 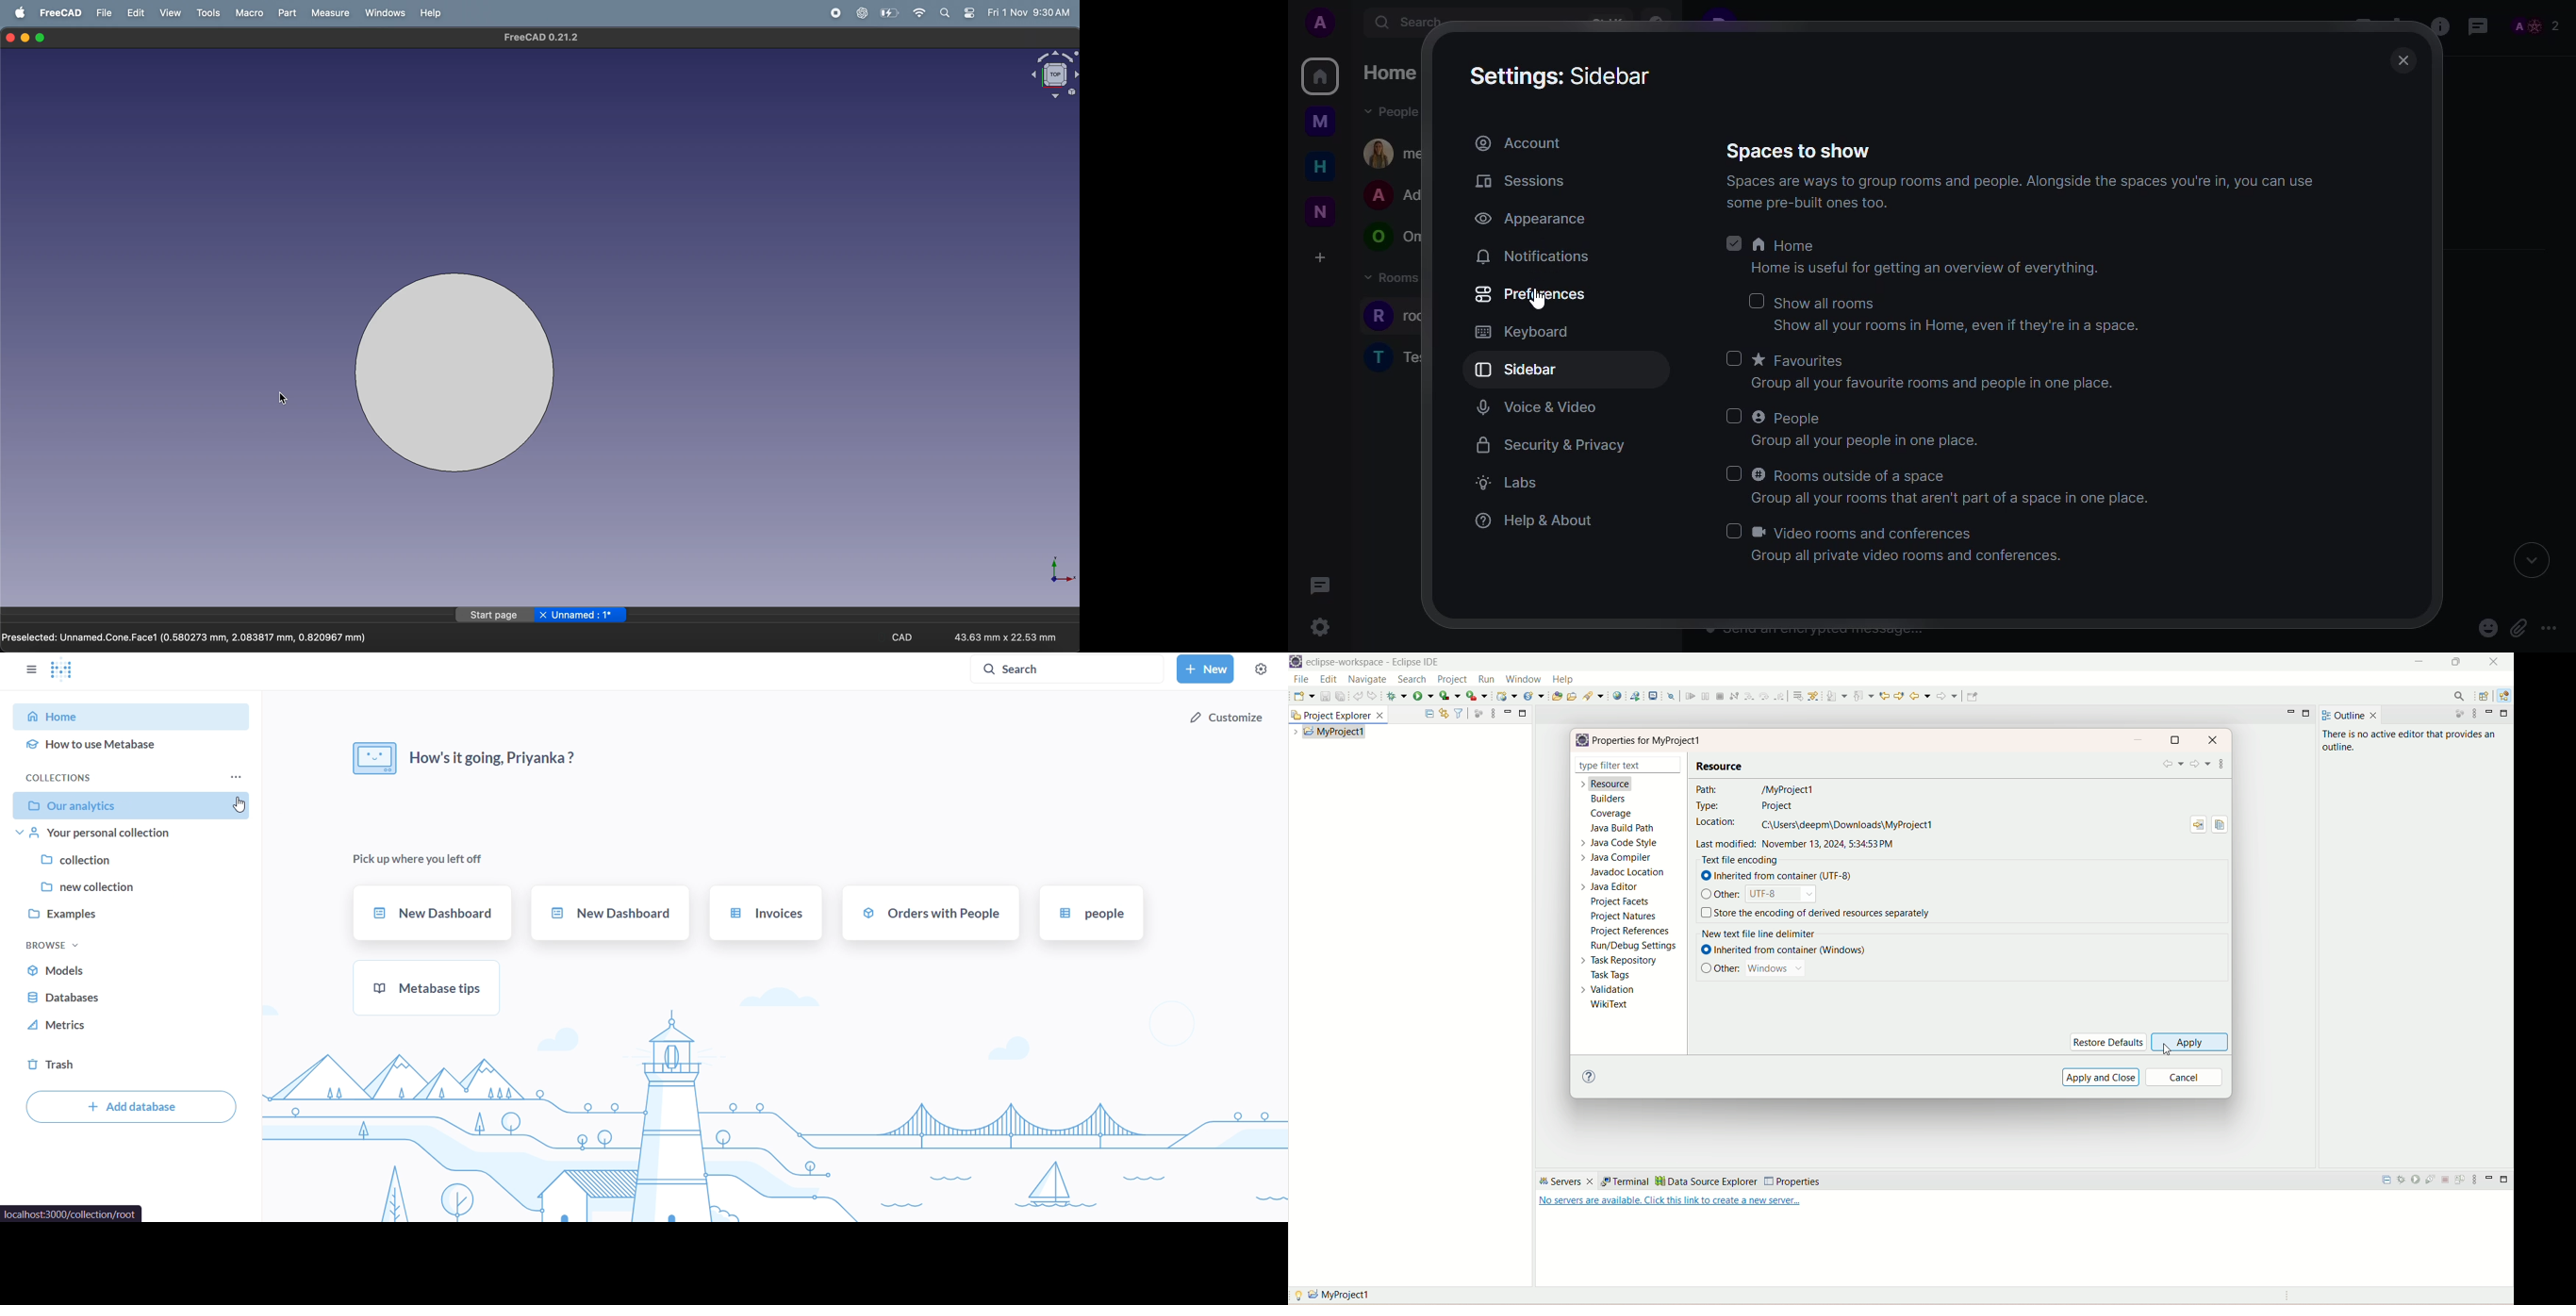 What do you see at coordinates (1729, 968) in the screenshot?
I see `other` at bounding box center [1729, 968].